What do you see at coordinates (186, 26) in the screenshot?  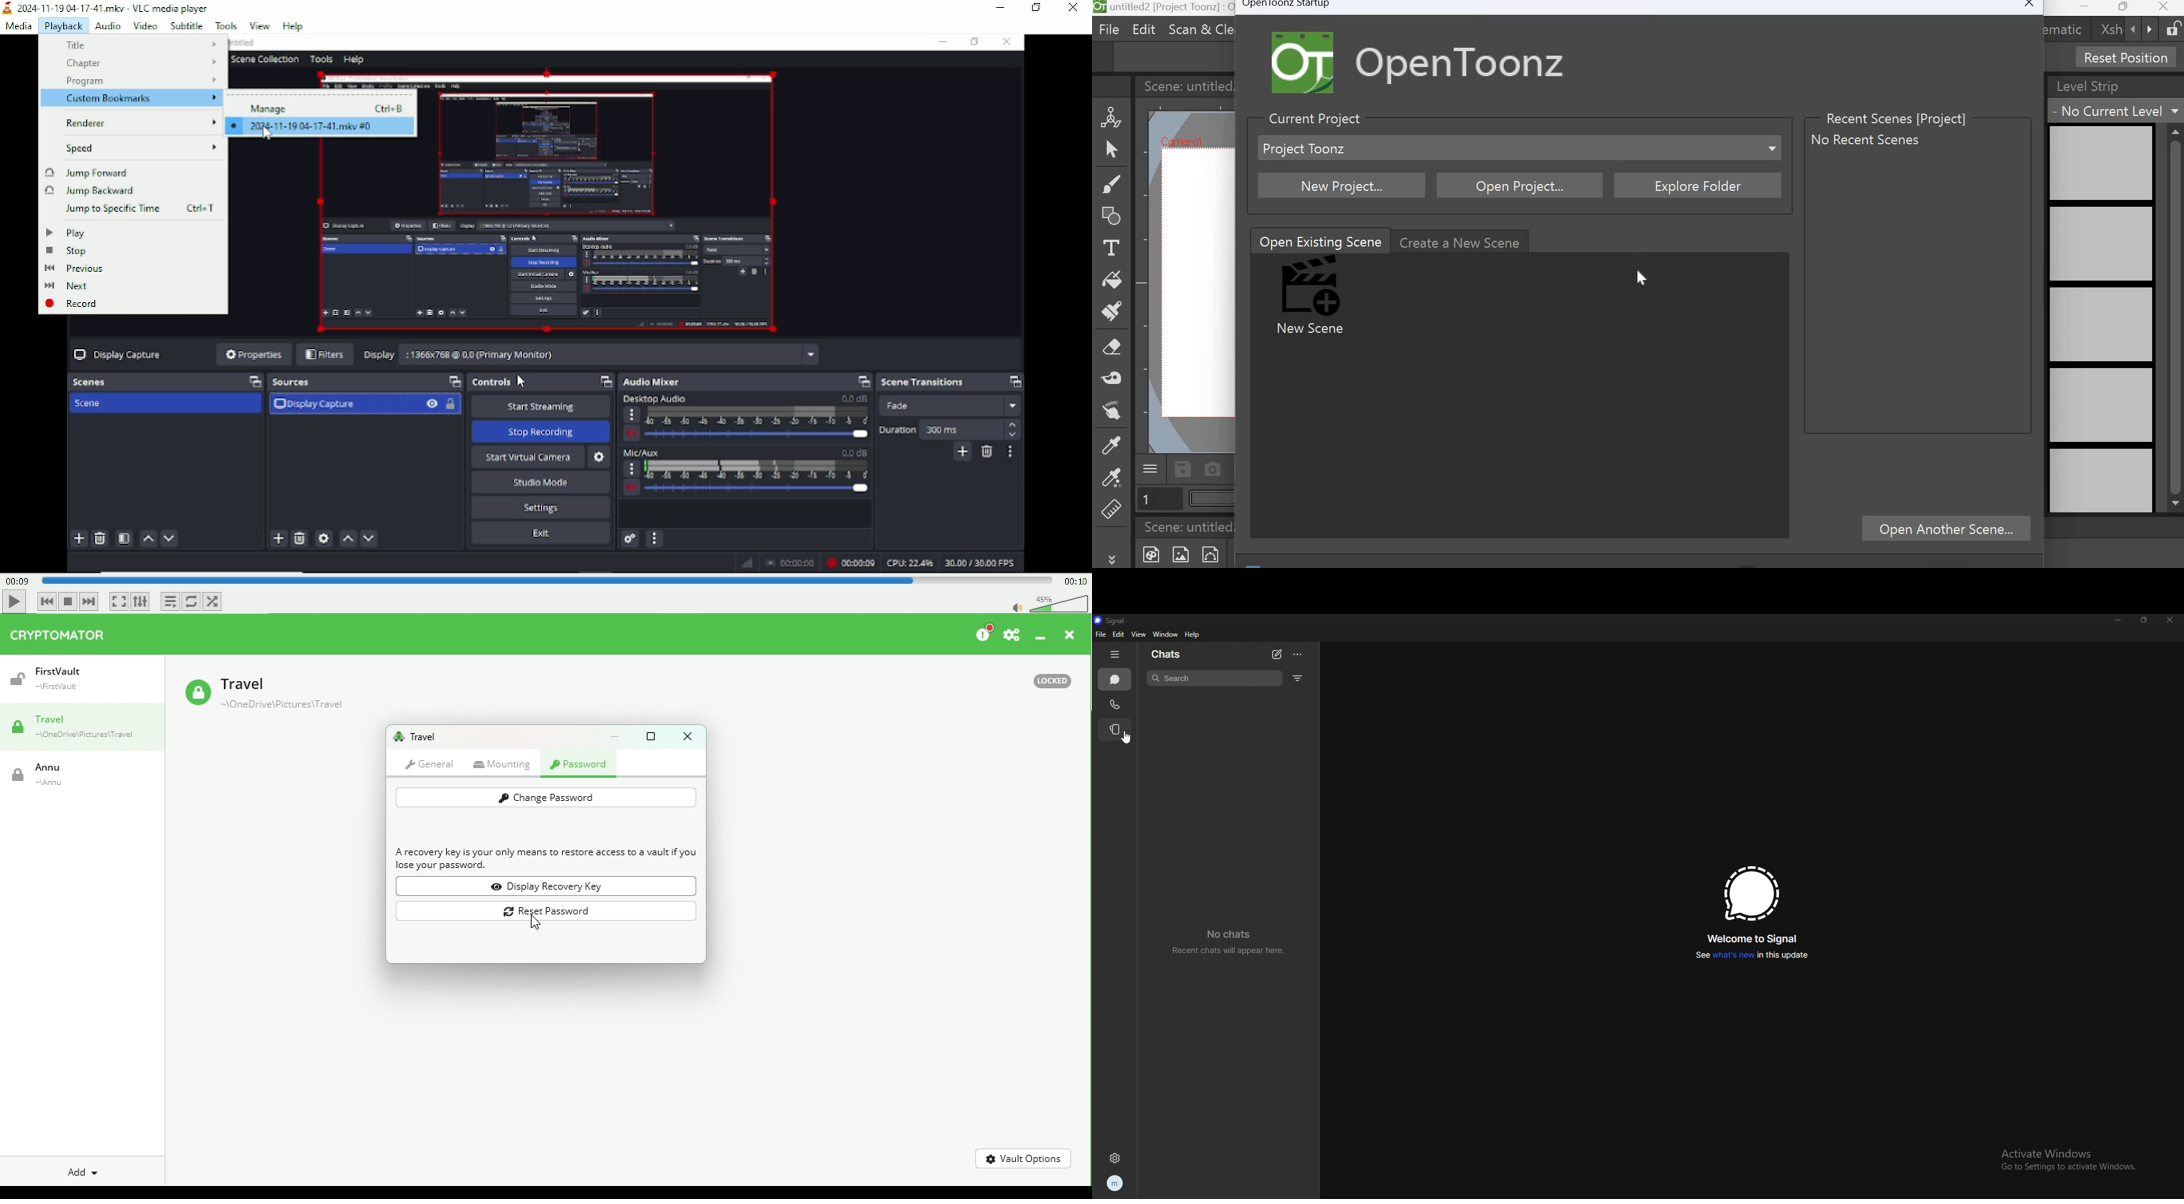 I see `Subtitle` at bounding box center [186, 26].